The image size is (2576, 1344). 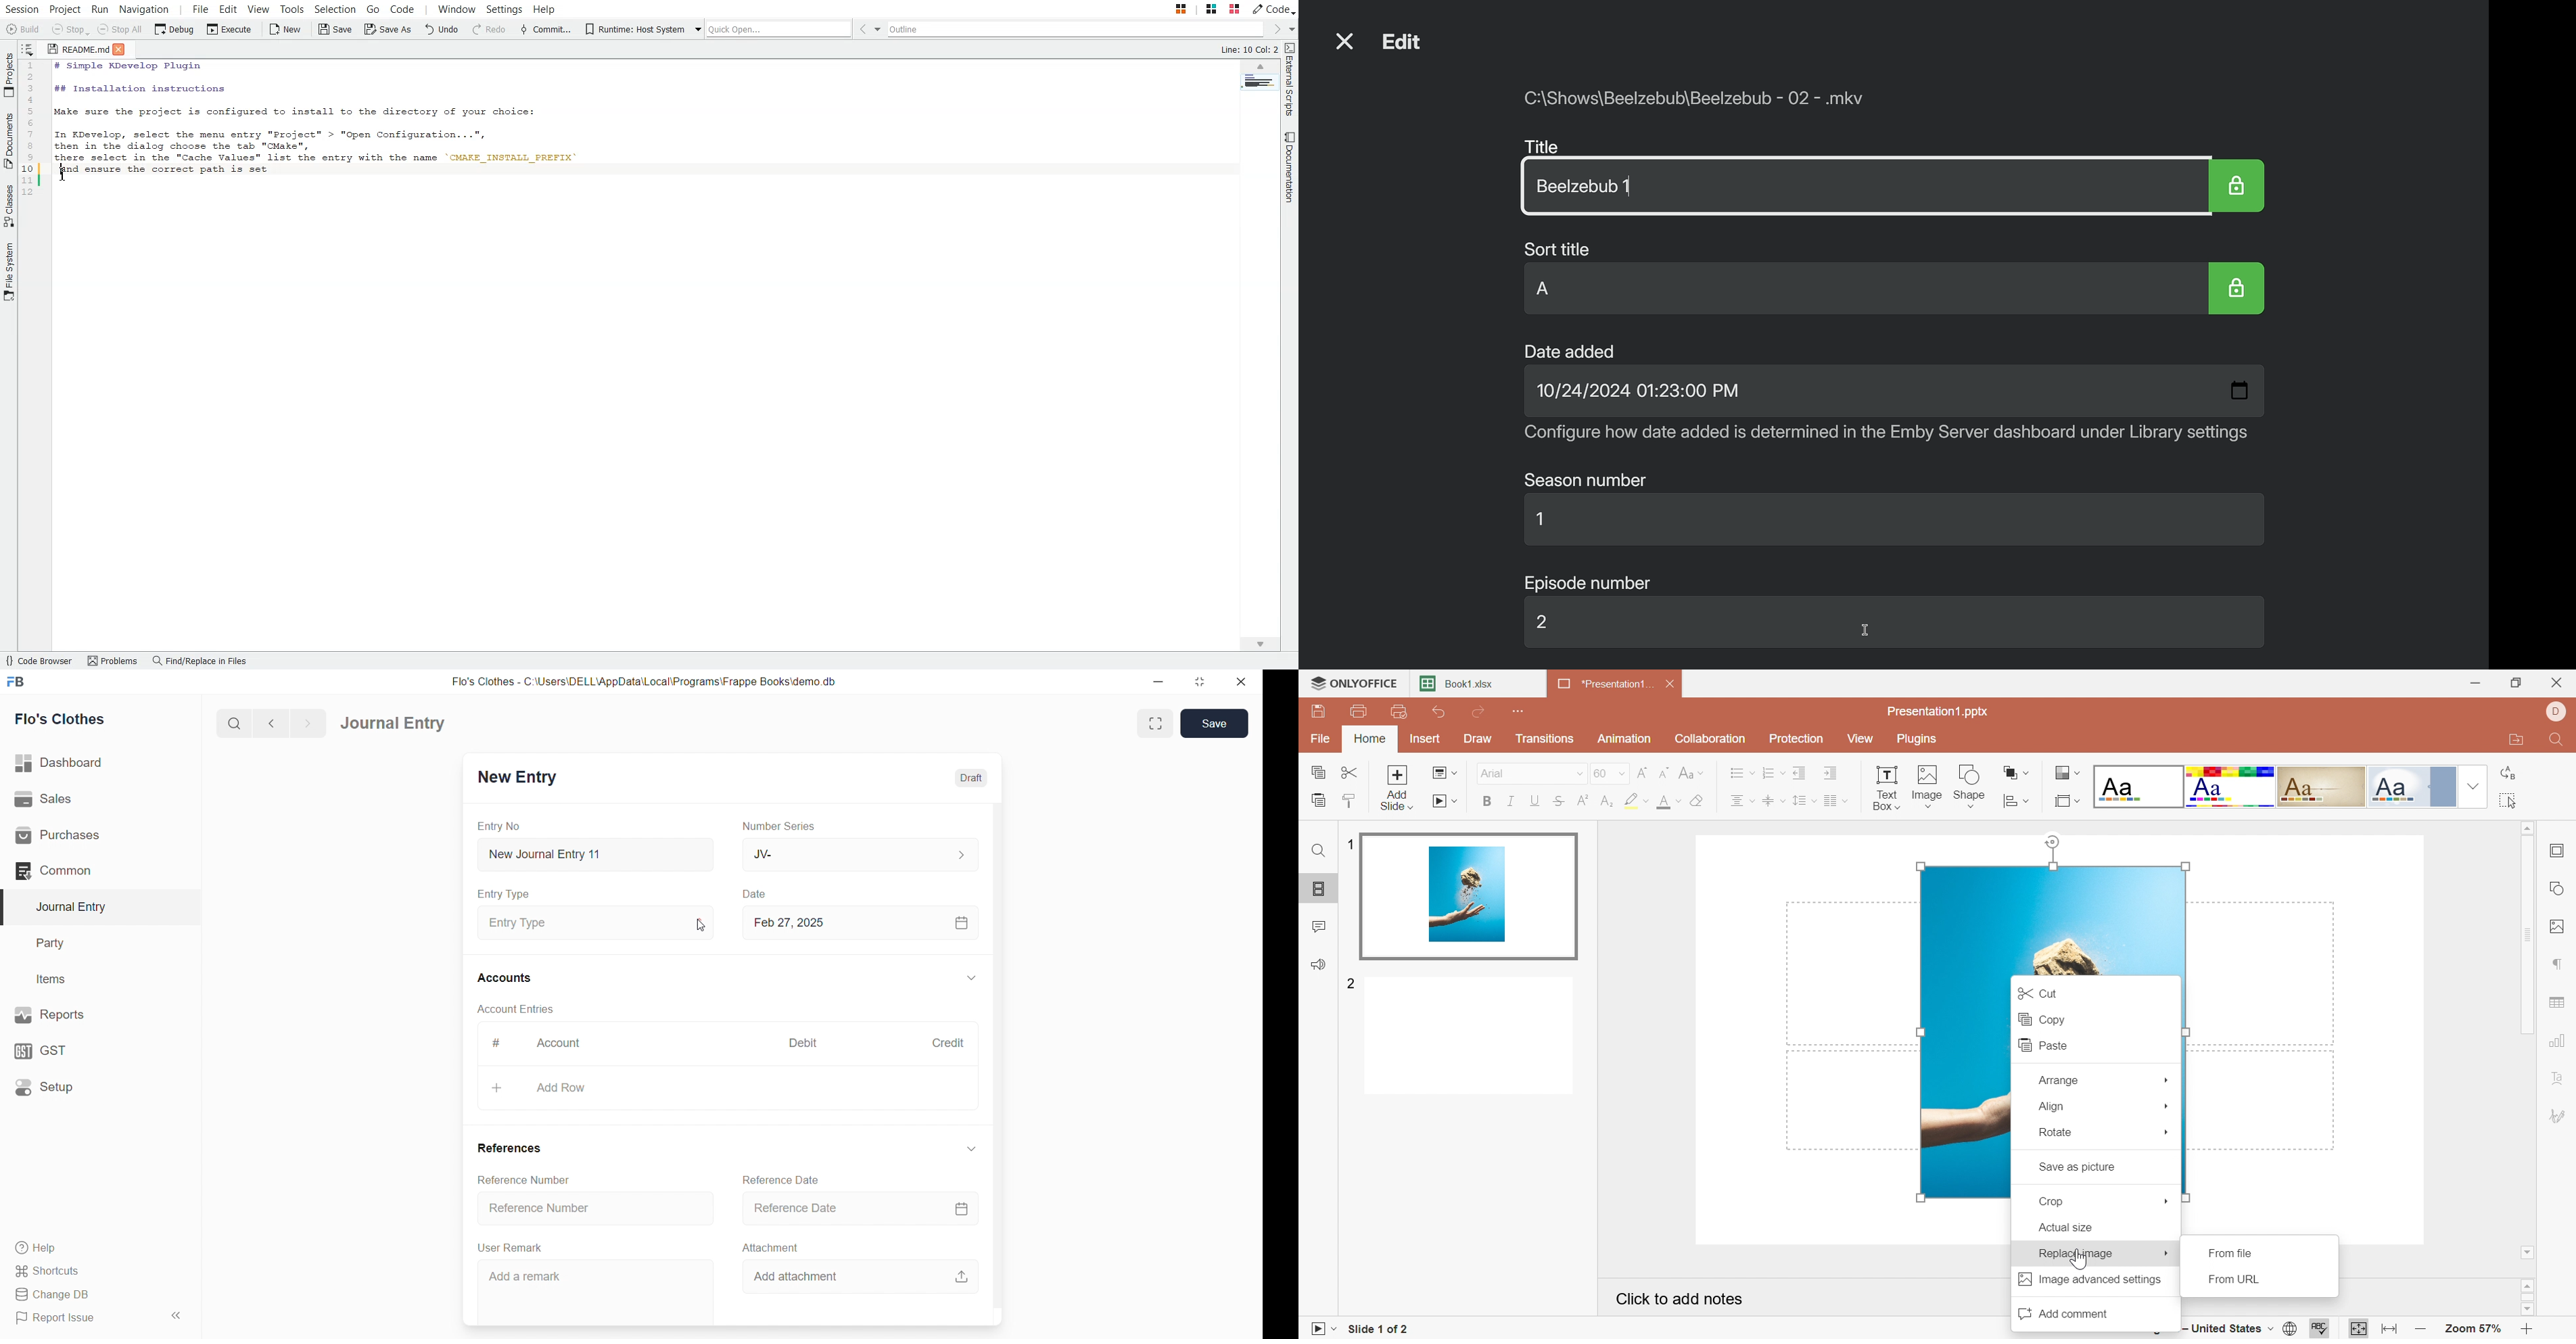 What do you see at coordinates (8, 906) in the screenshot?
I see `selected` at bounding box center [8, 906].